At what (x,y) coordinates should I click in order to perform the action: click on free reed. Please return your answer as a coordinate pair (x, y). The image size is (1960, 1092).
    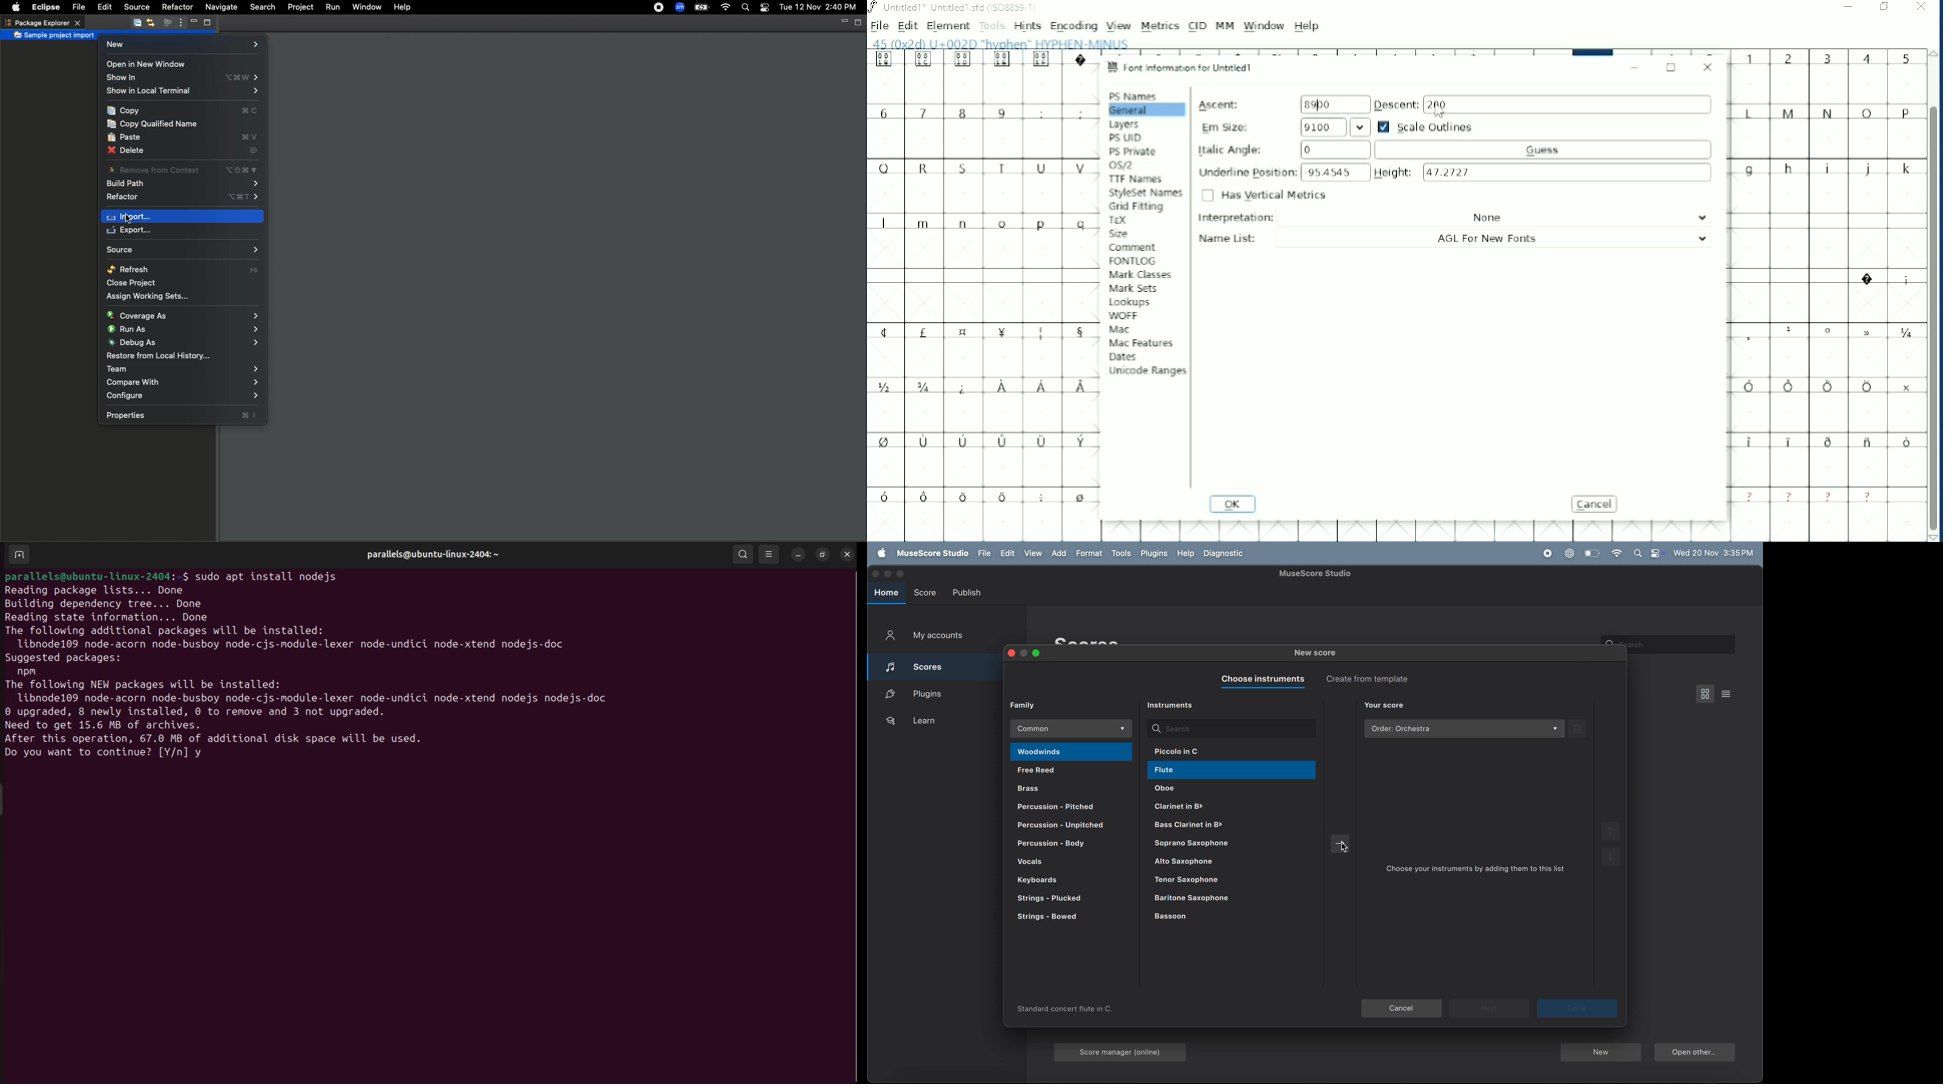
    Looking at the image, I should click on (1070, 772).